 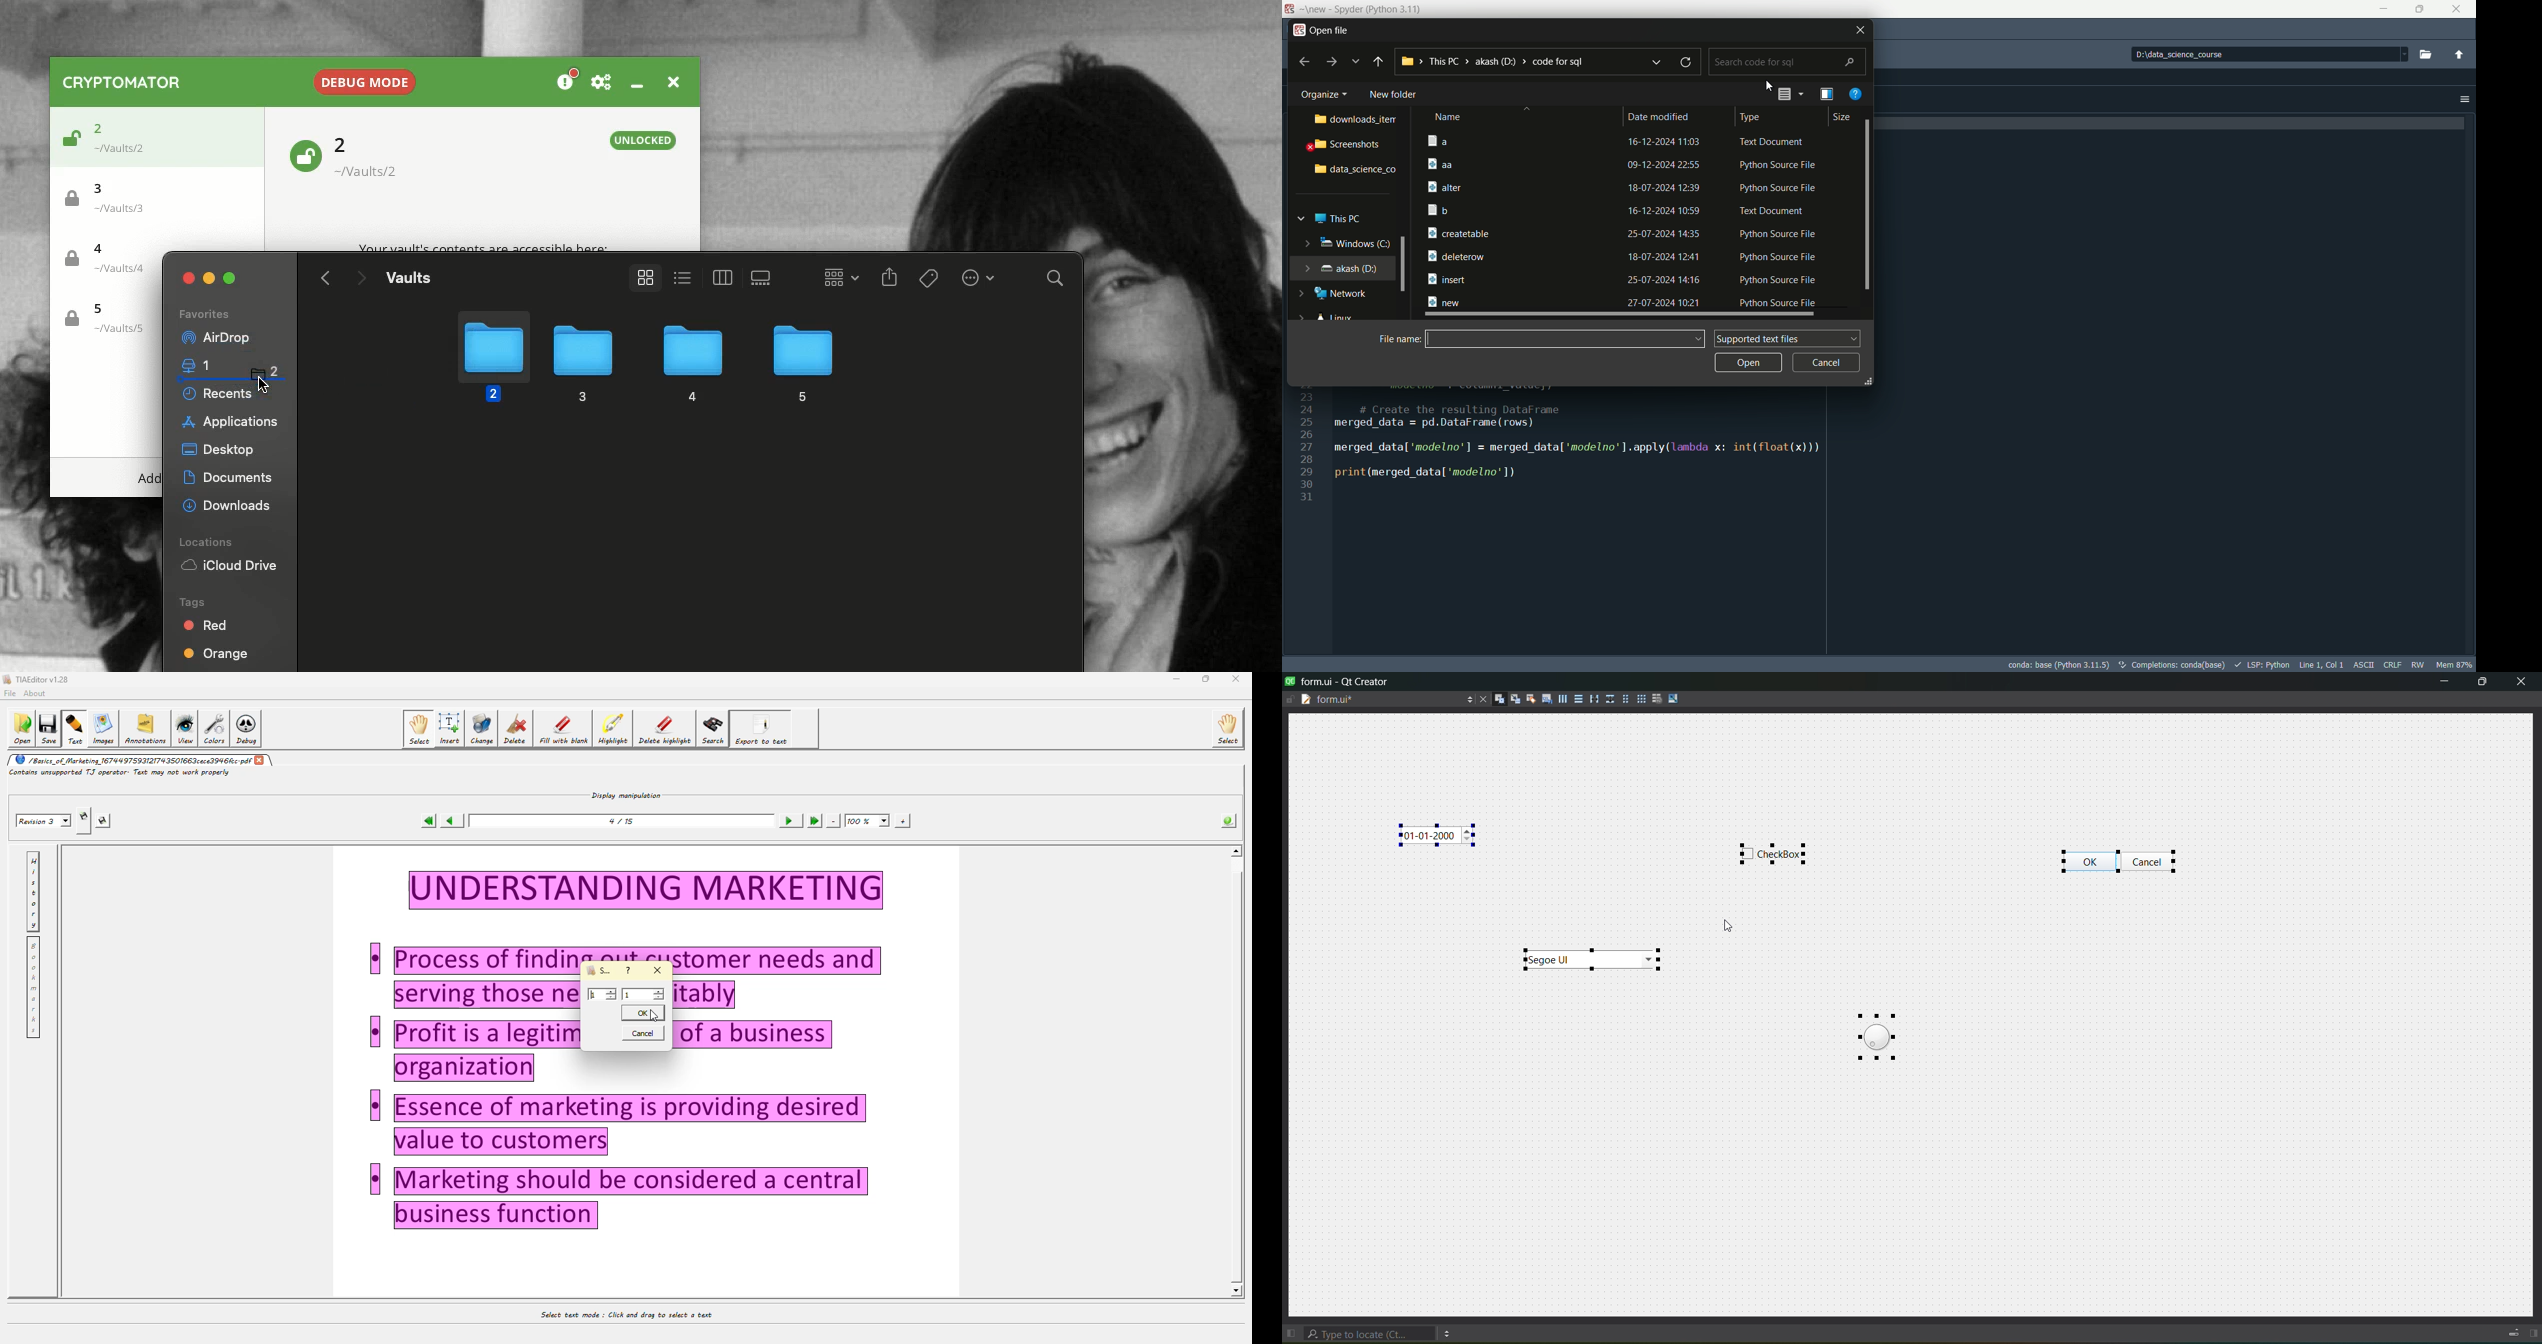 I want to click on search bar, so click(x=1787, y=60).